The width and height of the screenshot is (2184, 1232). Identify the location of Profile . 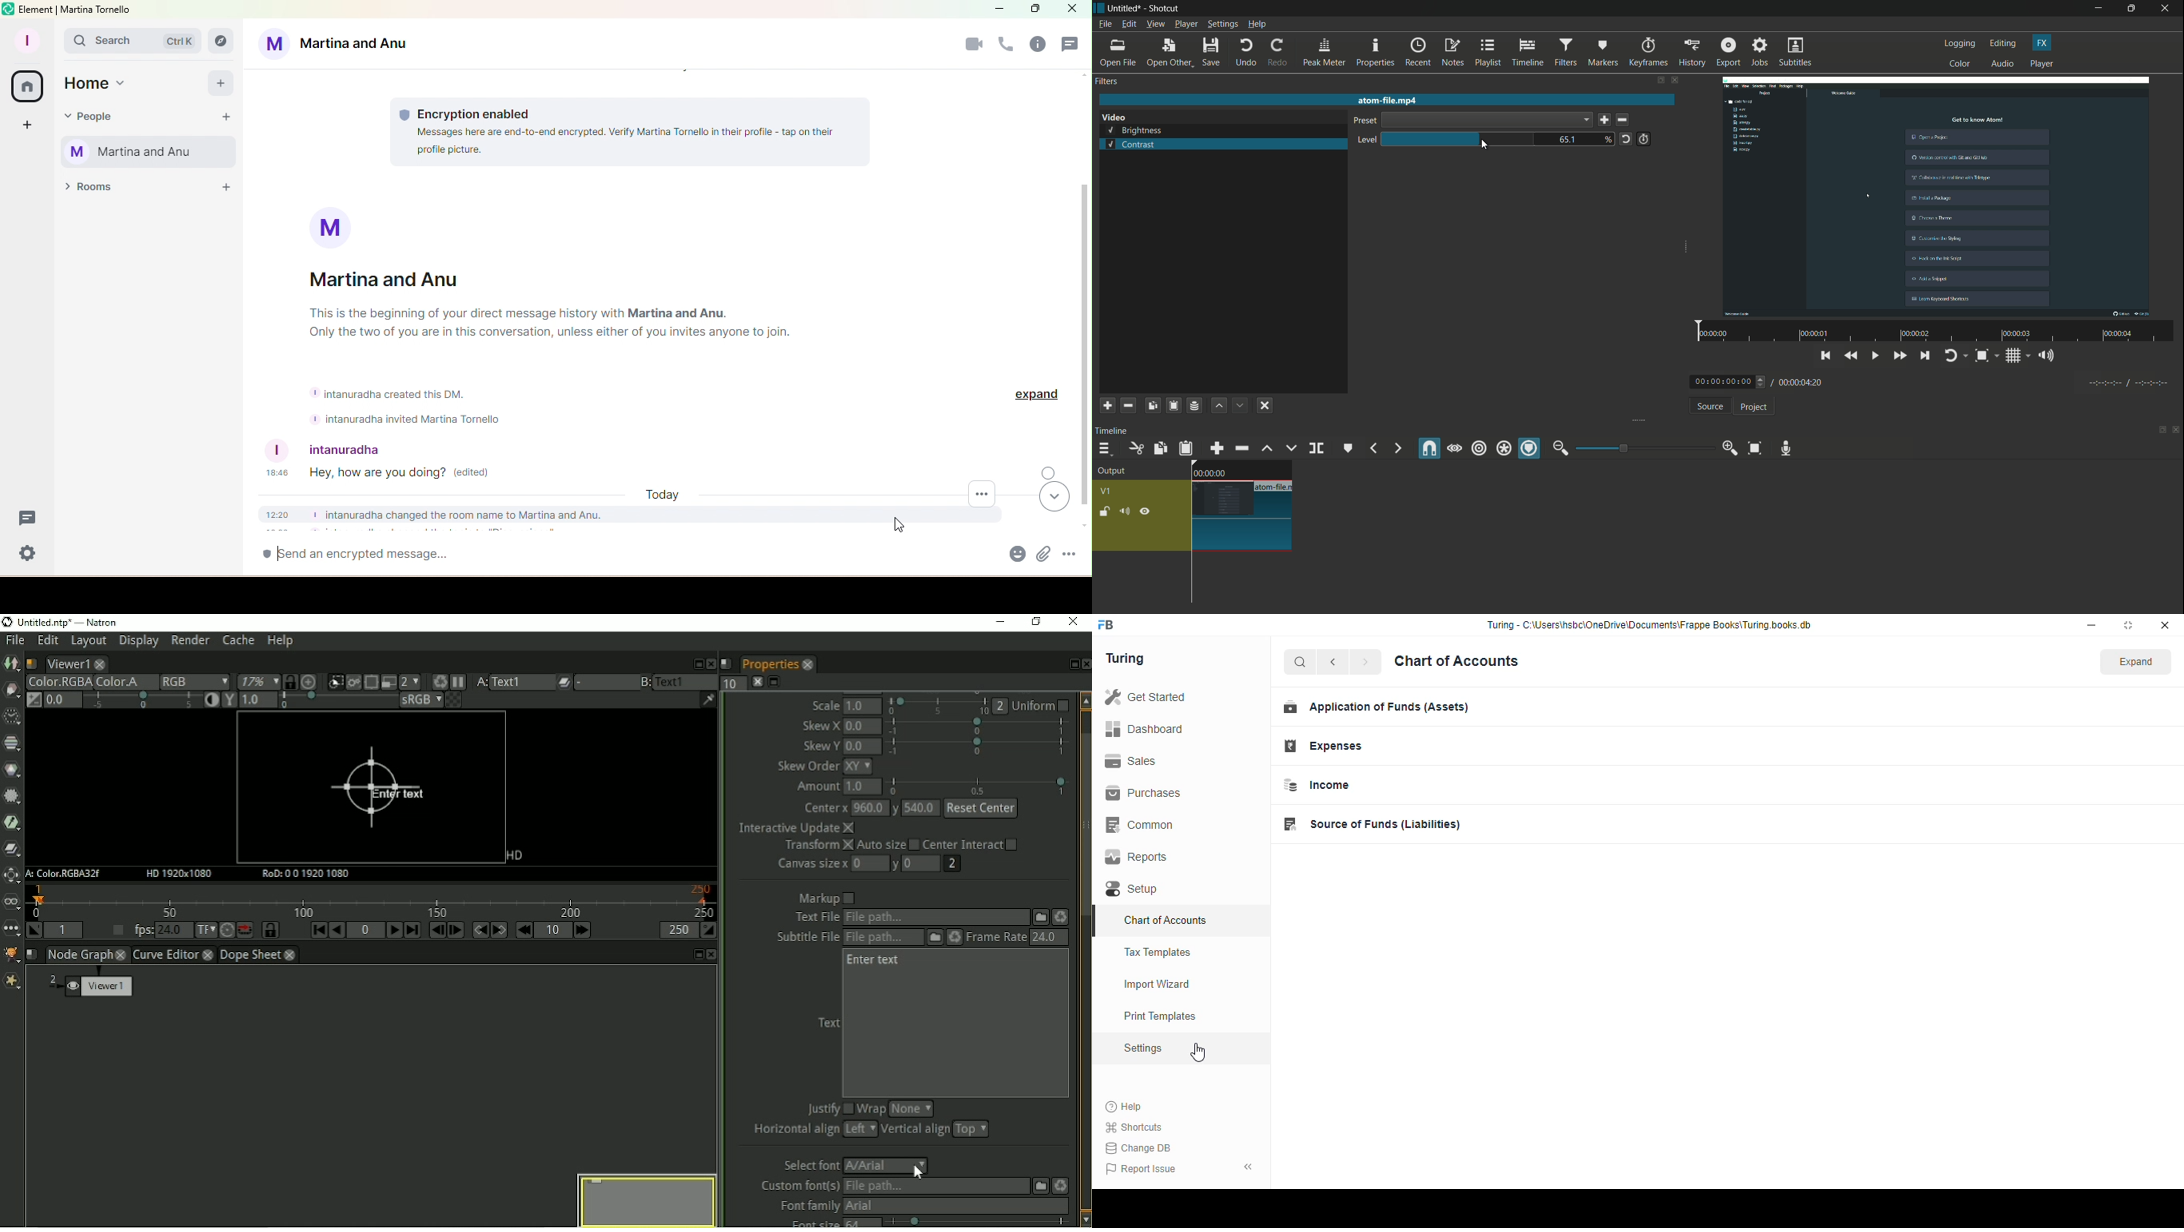
(30, 38).